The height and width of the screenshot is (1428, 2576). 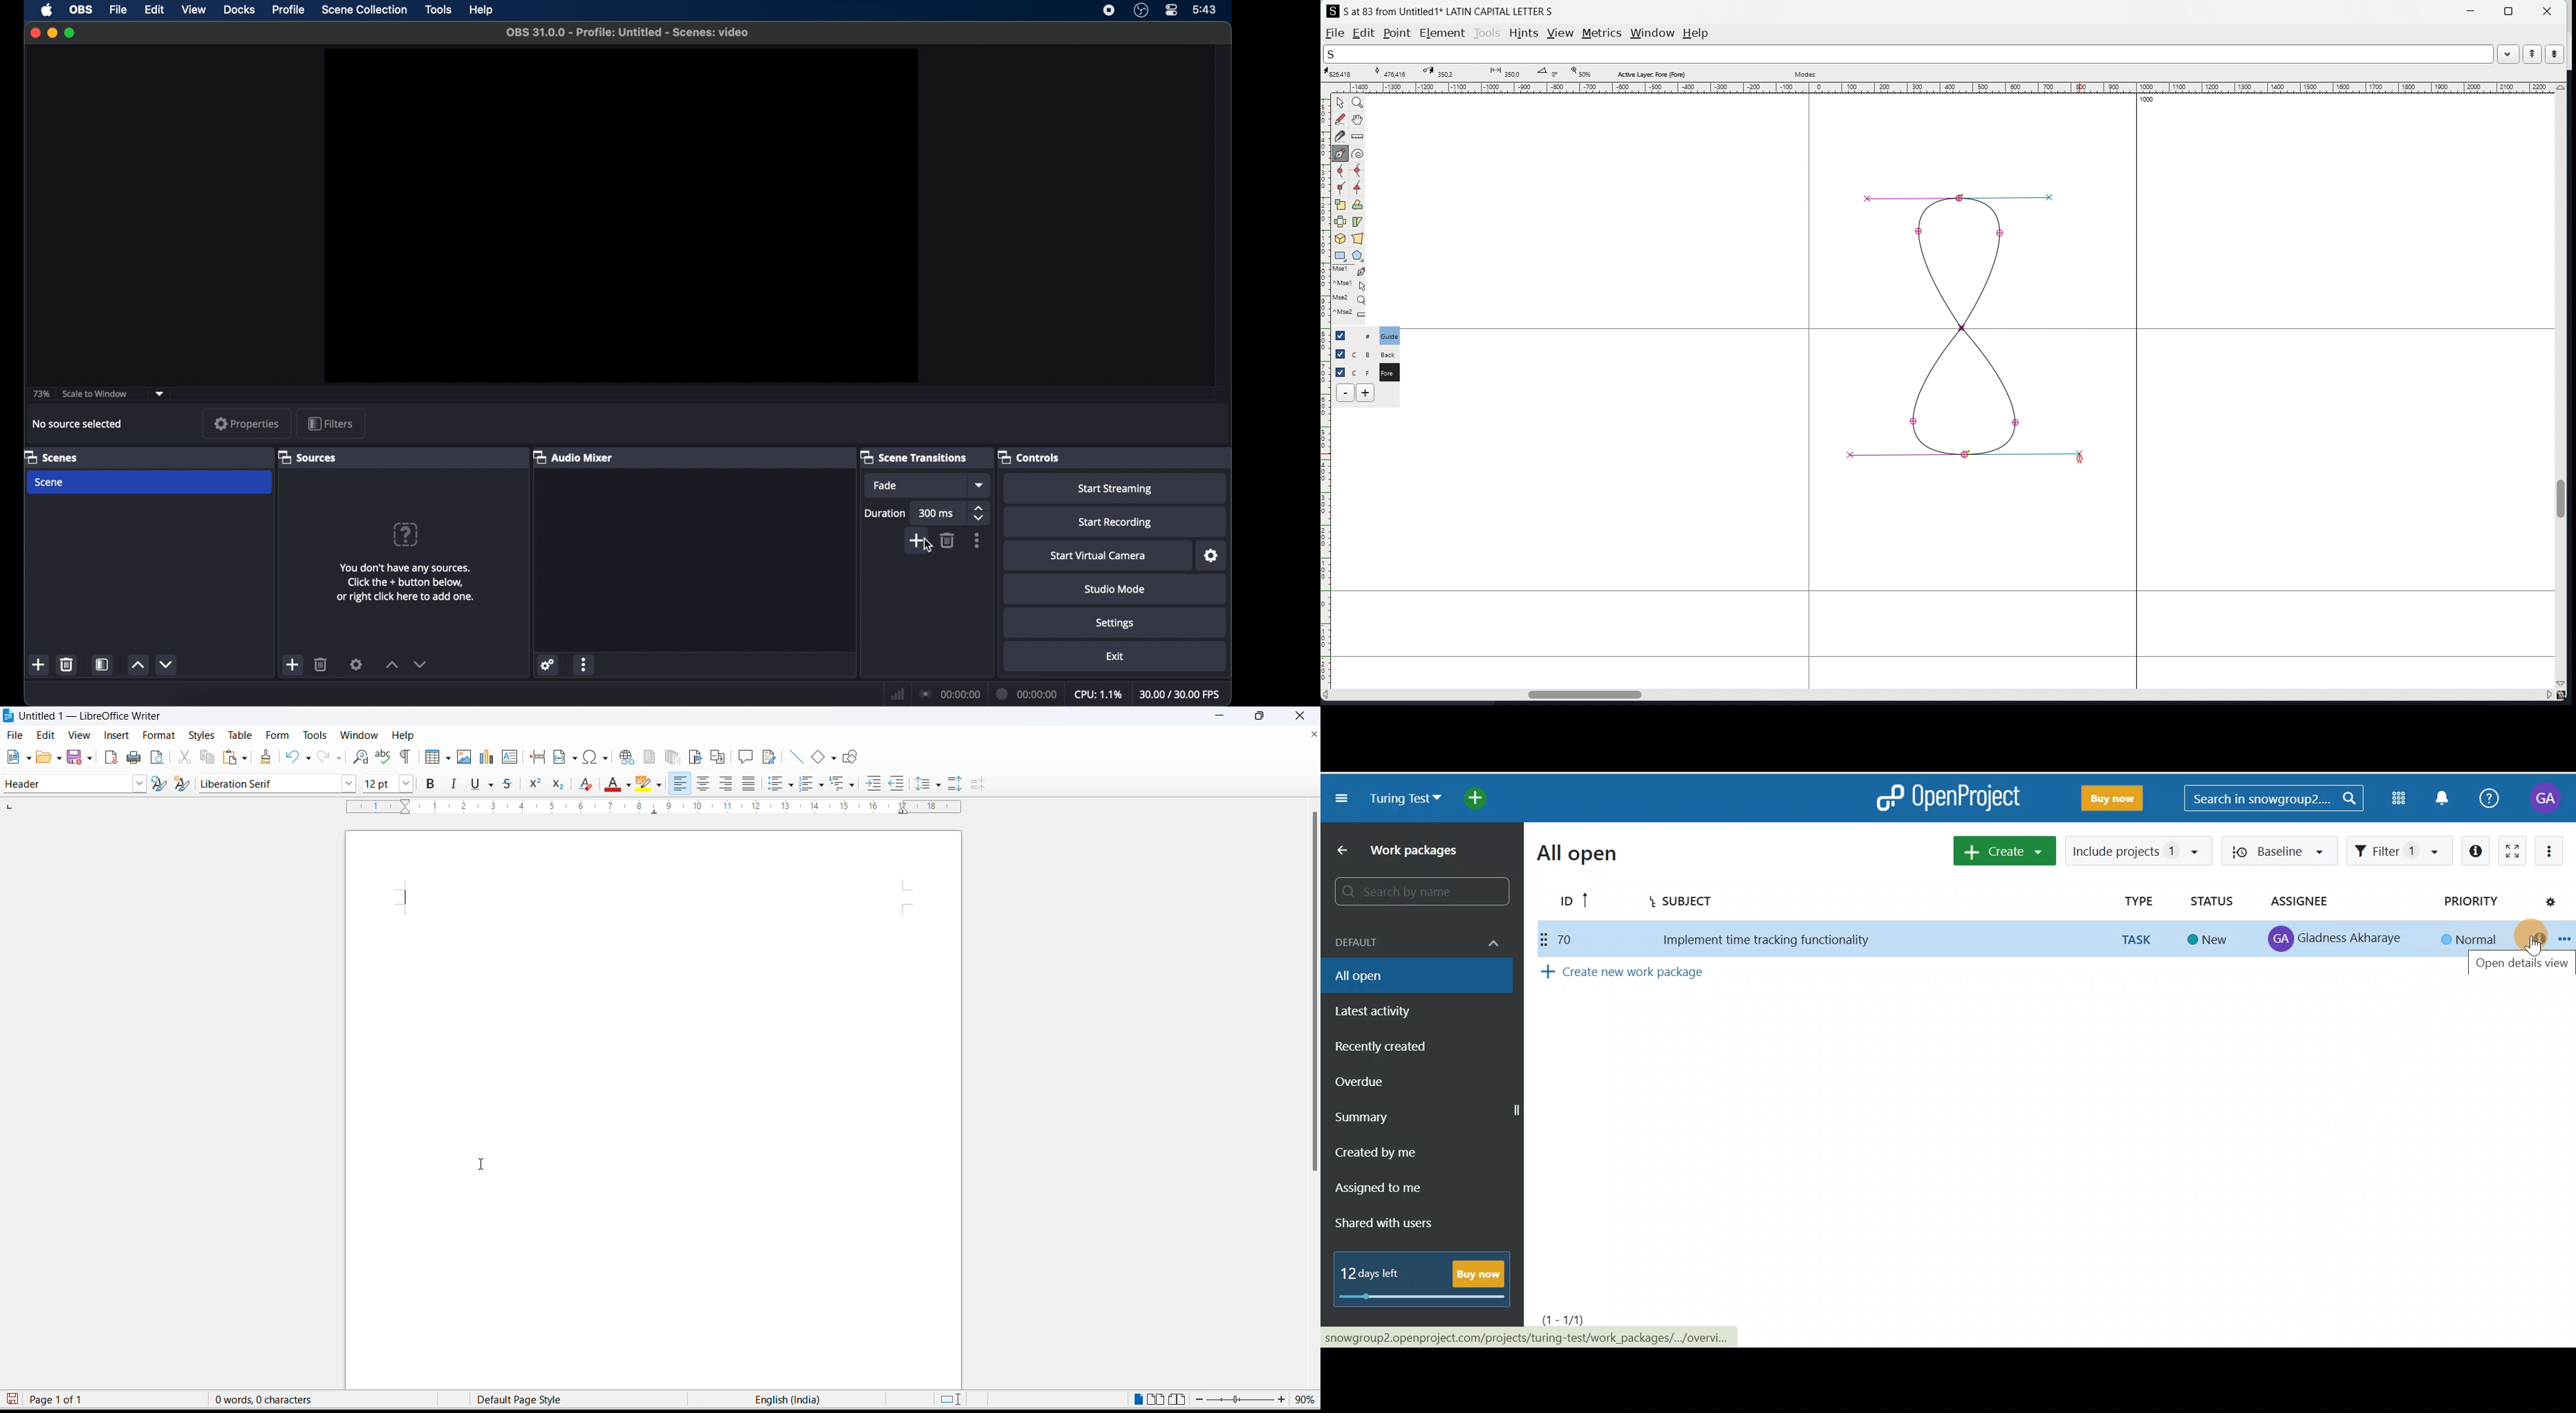 I want to click on Baseline, so click(x=2282, y=849).